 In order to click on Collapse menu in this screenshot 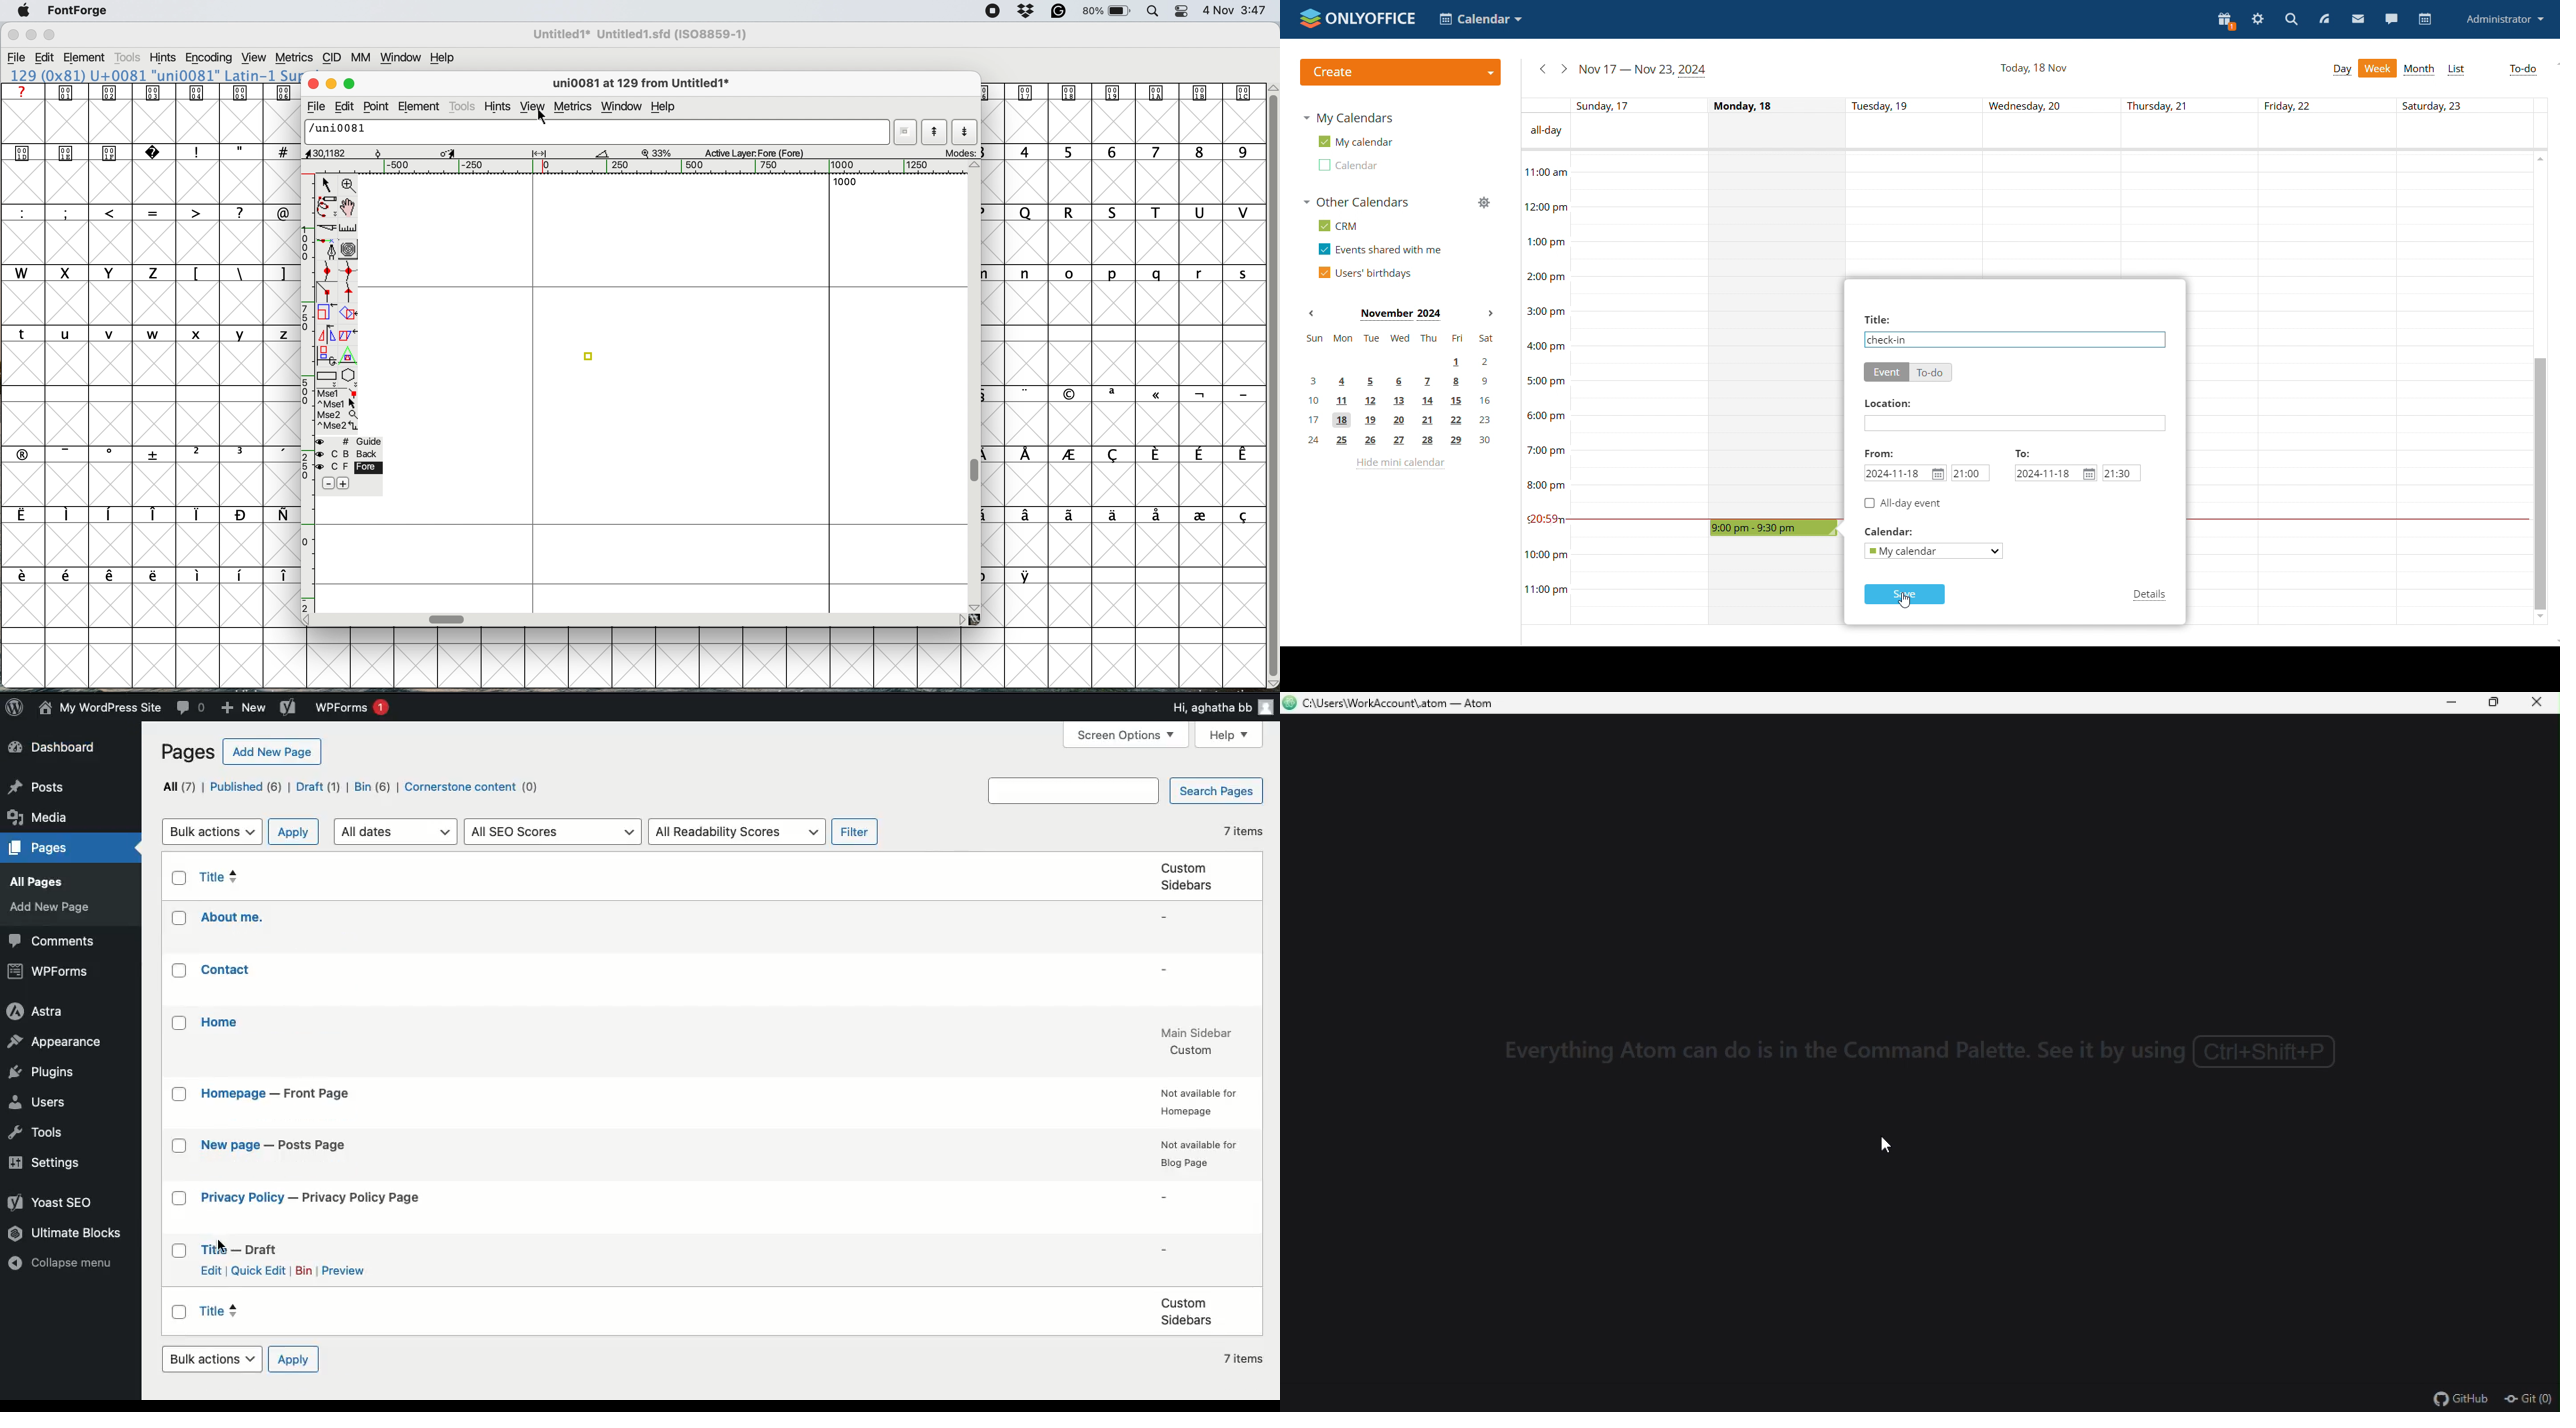, I will do `click(67, 1265)`.